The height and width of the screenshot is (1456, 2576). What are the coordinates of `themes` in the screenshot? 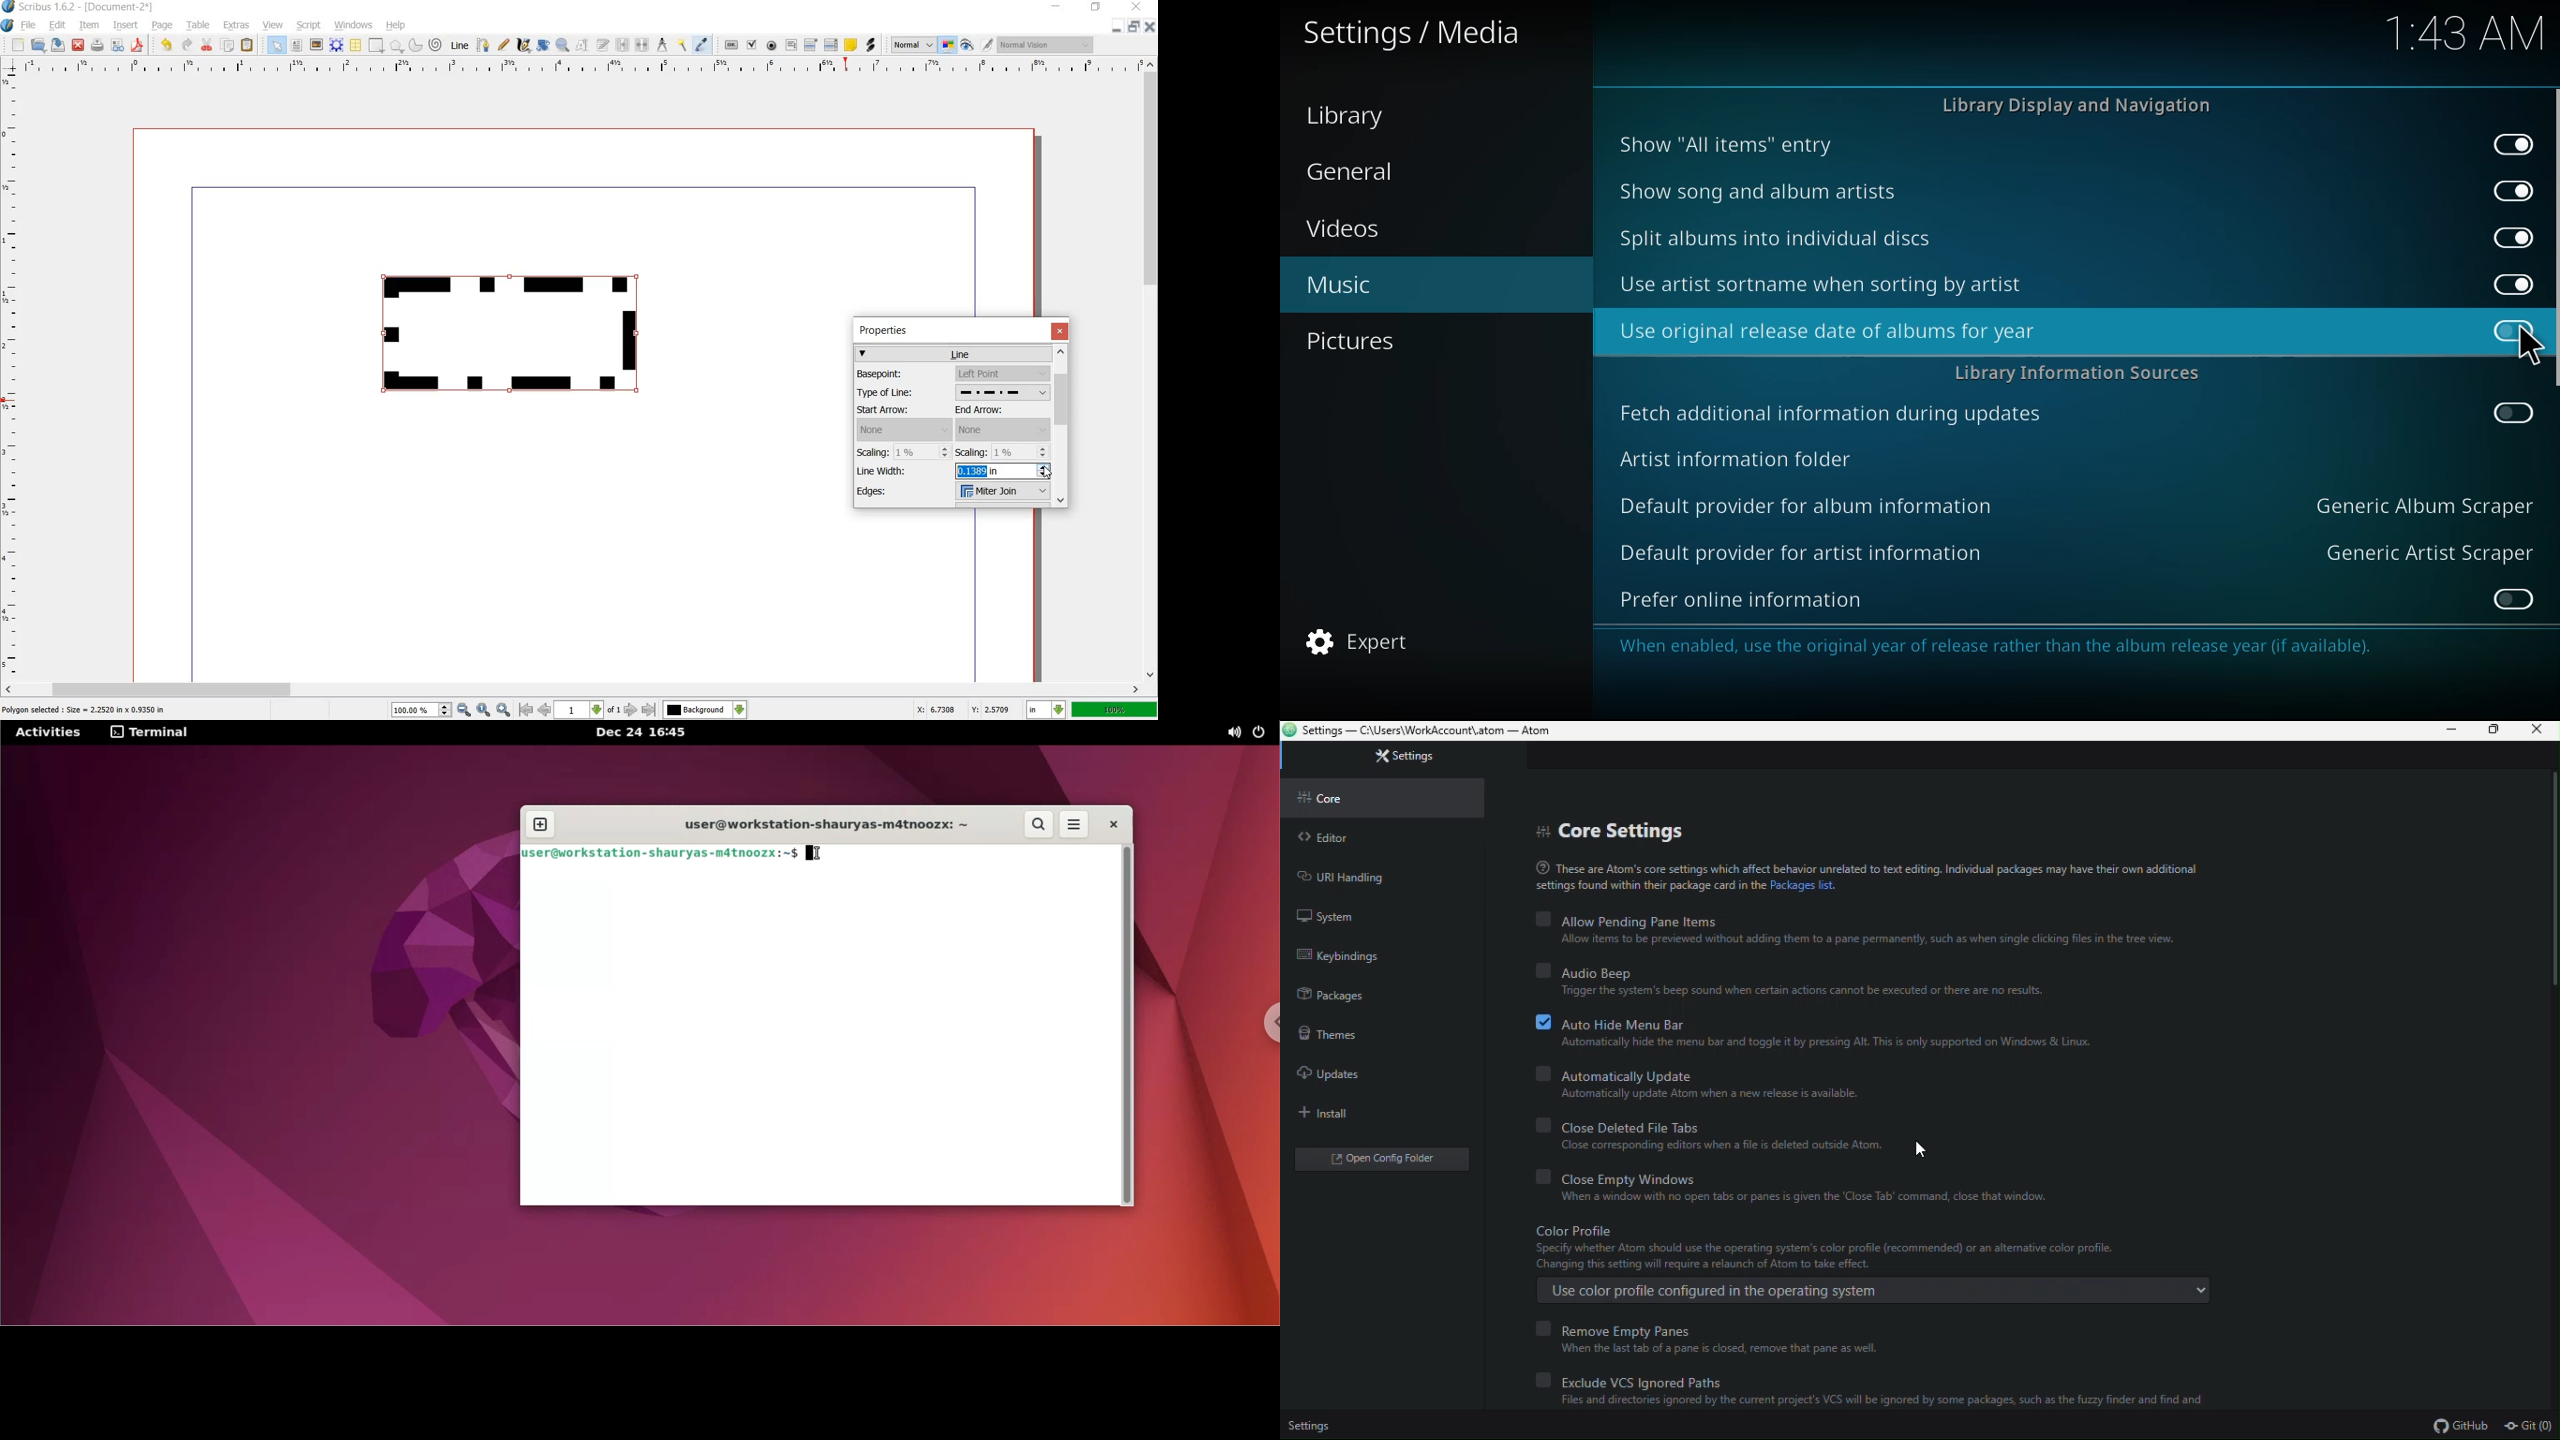 It's located at (1374, 1030).